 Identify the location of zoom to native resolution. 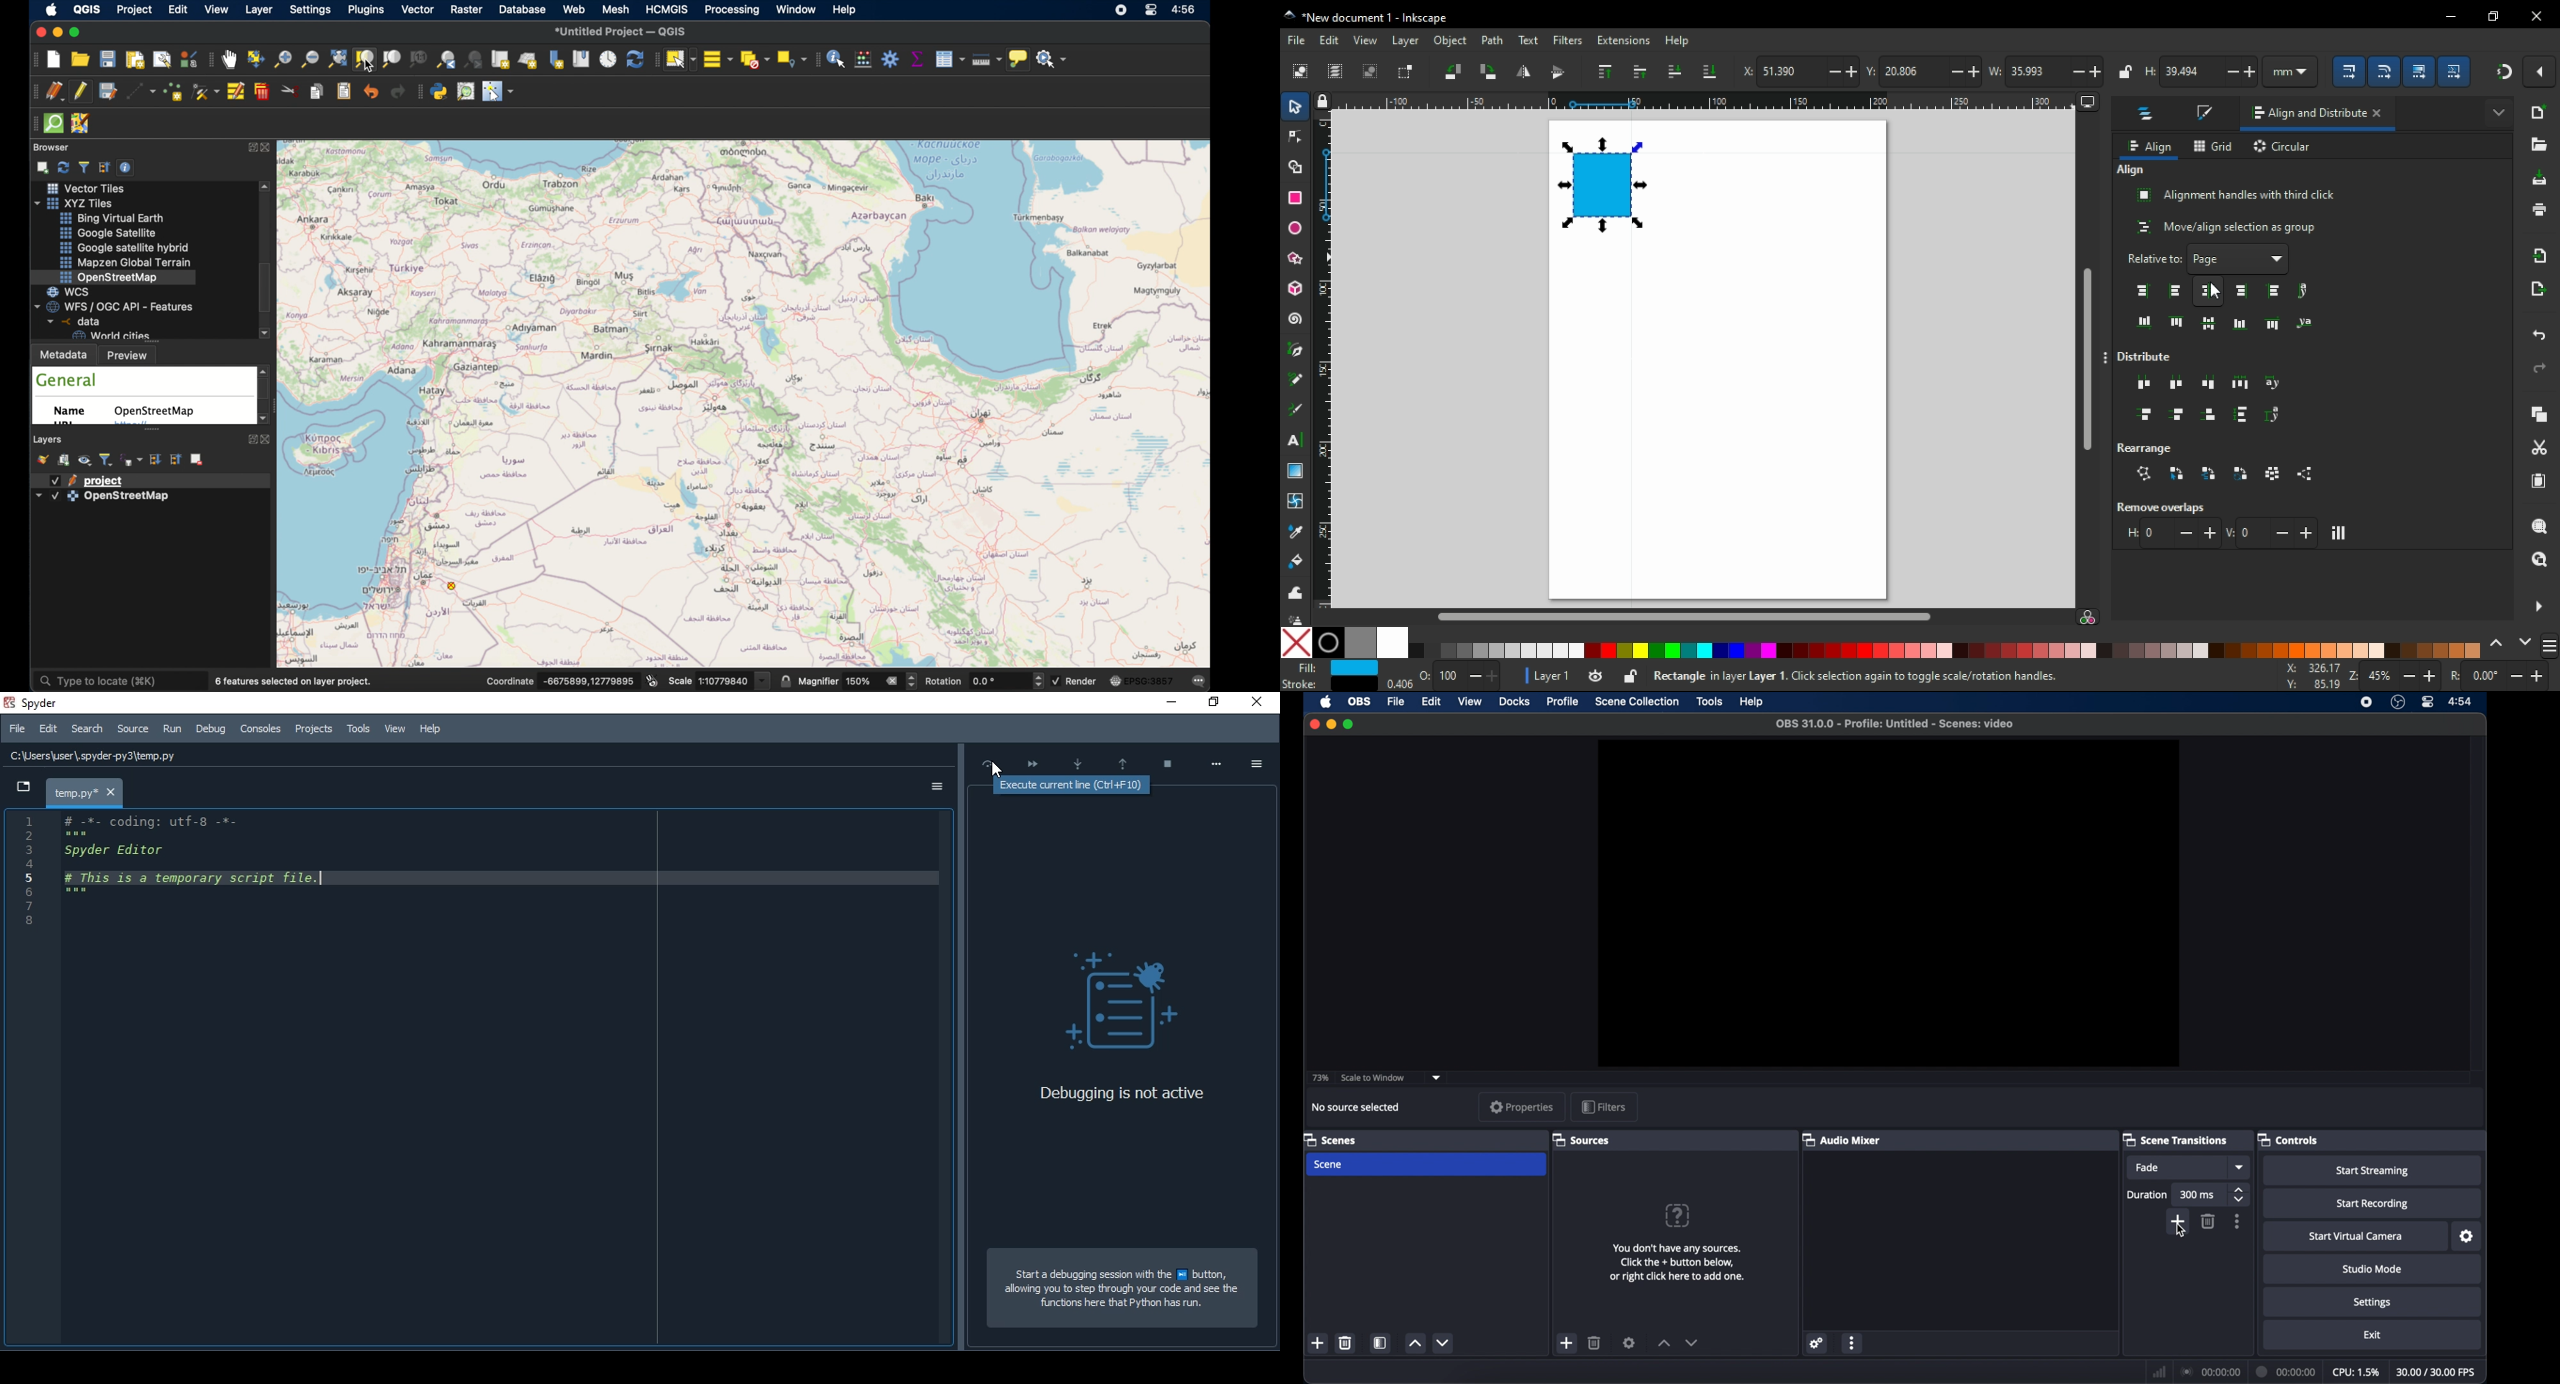
(420, 60).